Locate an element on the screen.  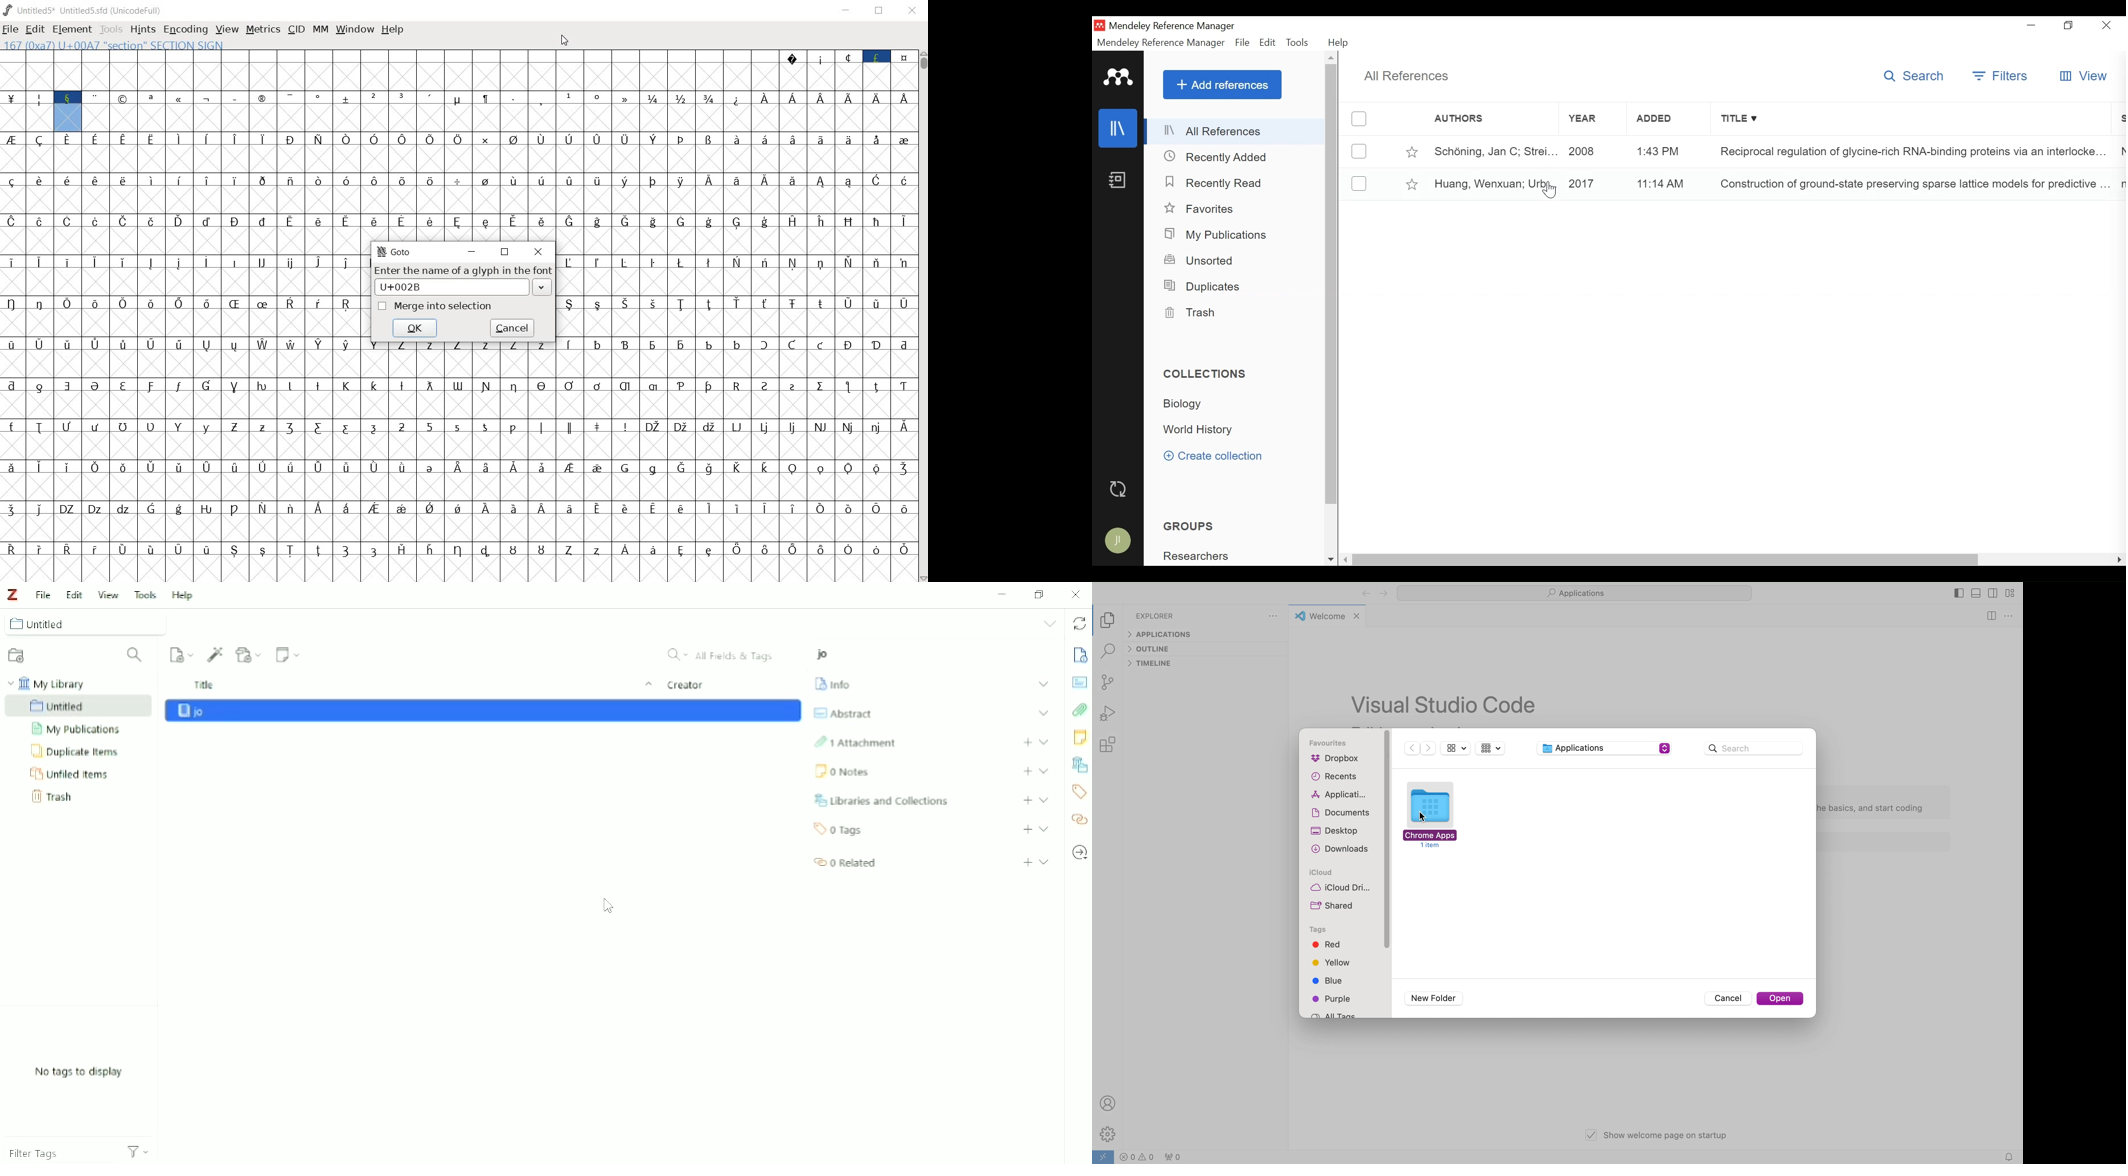
Sync is located at coordinates (1119, 490).